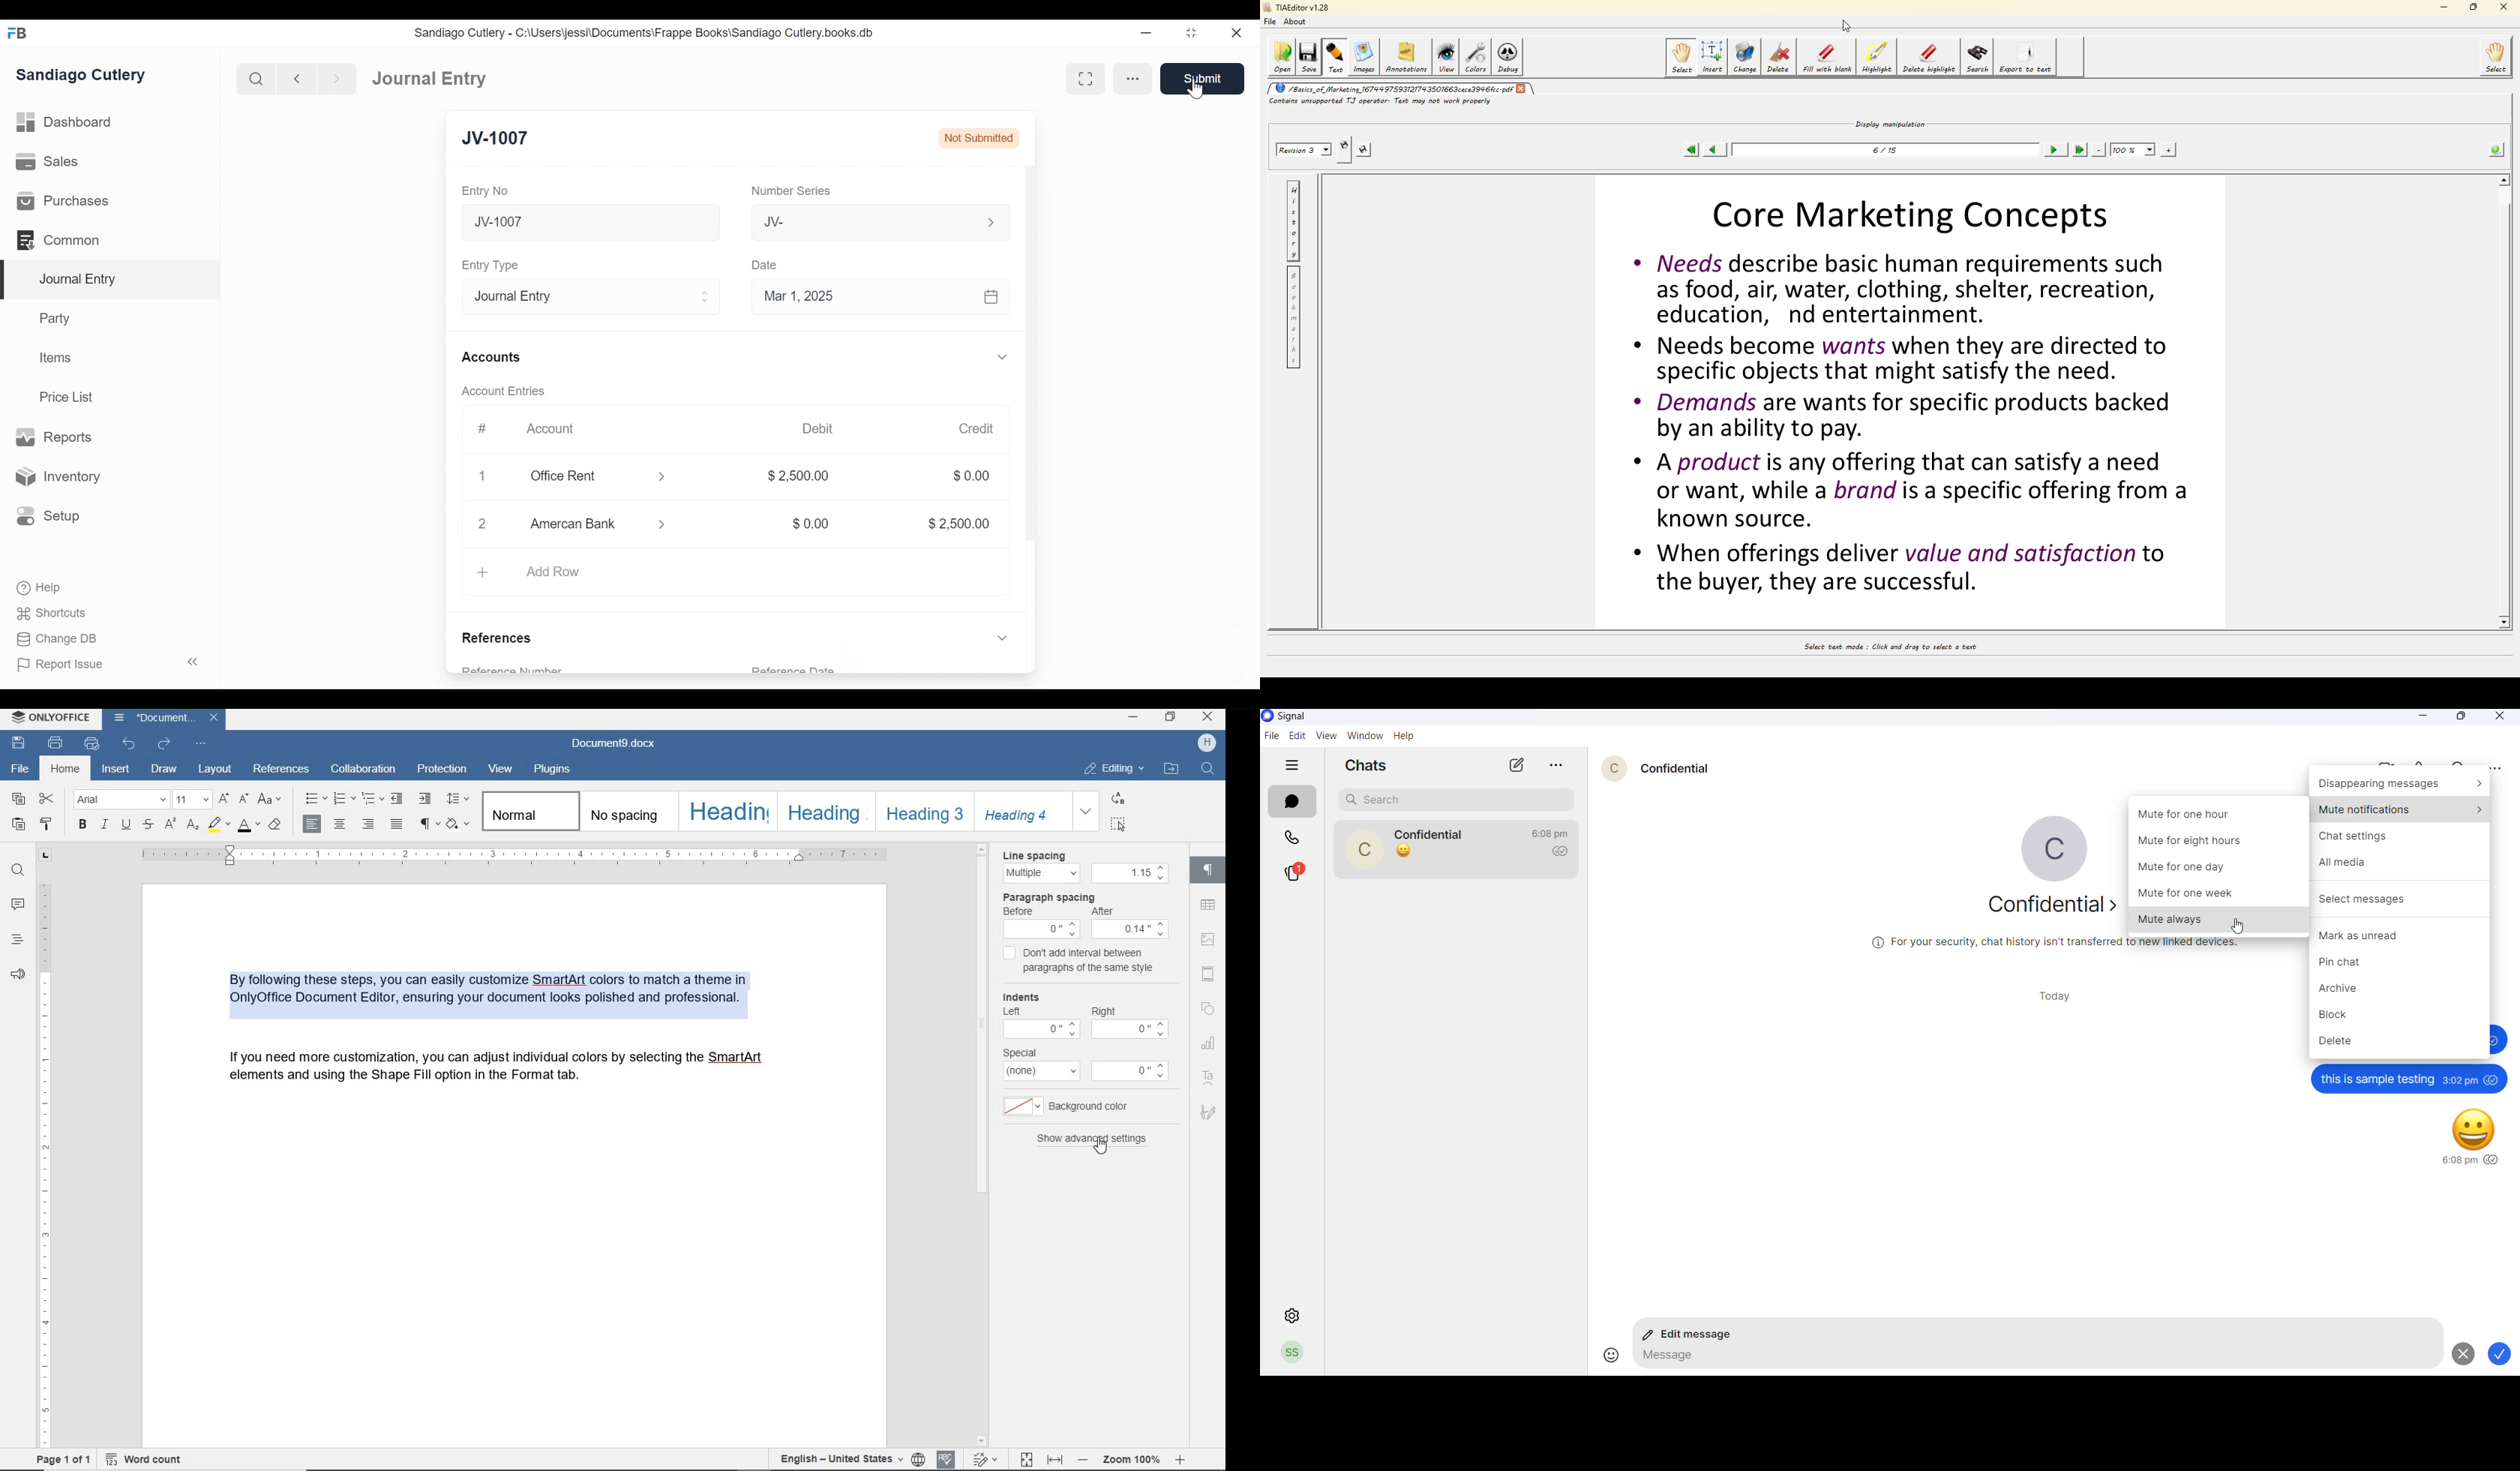 This screenshot has height=1484, width=2520. What do you see at coordinates (789, 191) in the screenshot?
I see `Number Series` at bounding box center [789, 191].